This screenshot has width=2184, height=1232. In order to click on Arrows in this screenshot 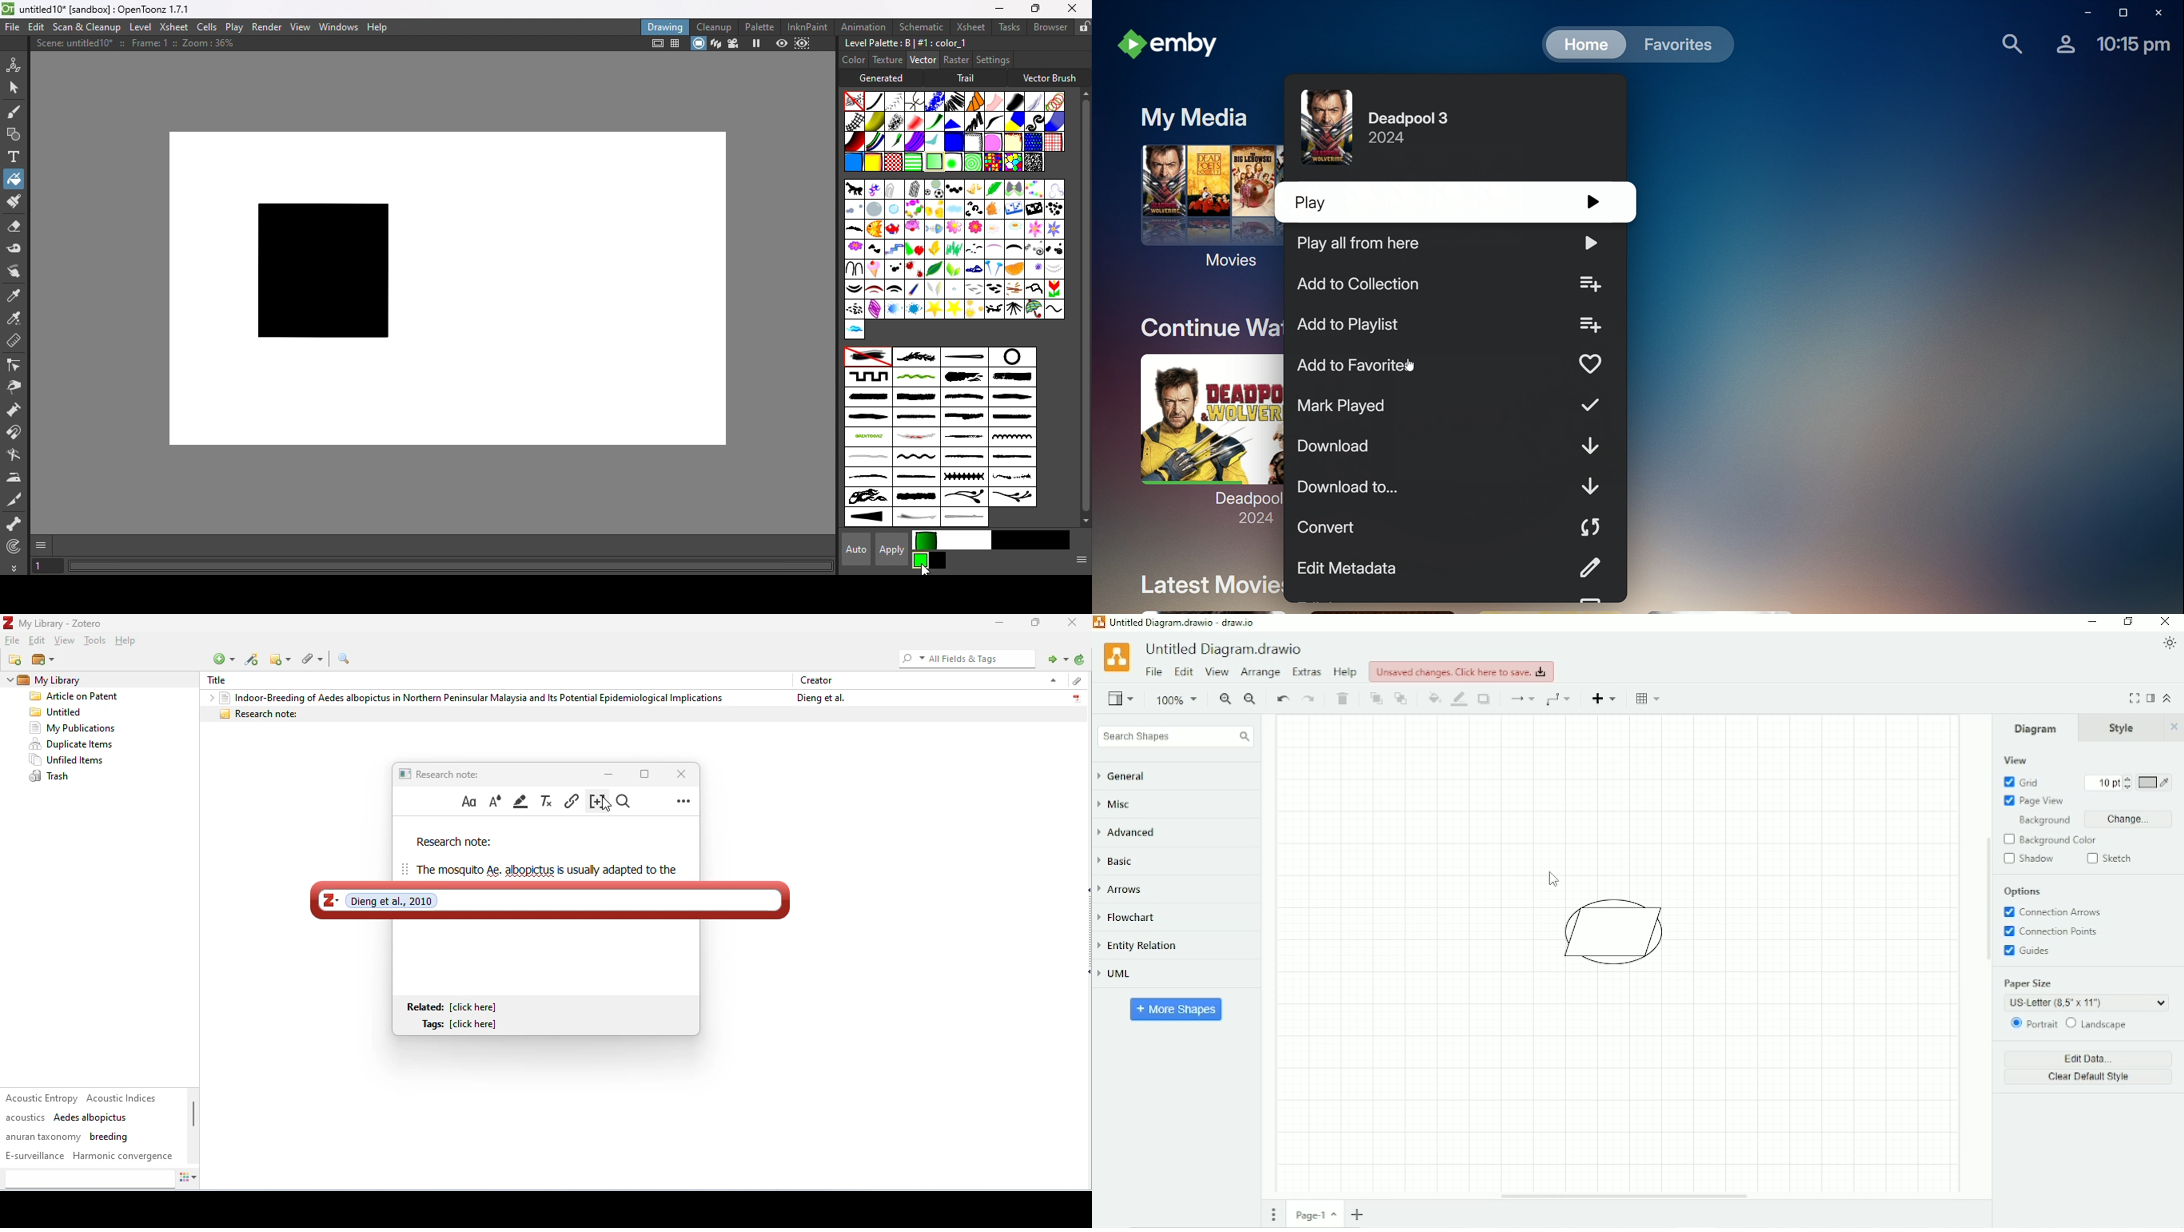, I will do `click(1127, 889)`.